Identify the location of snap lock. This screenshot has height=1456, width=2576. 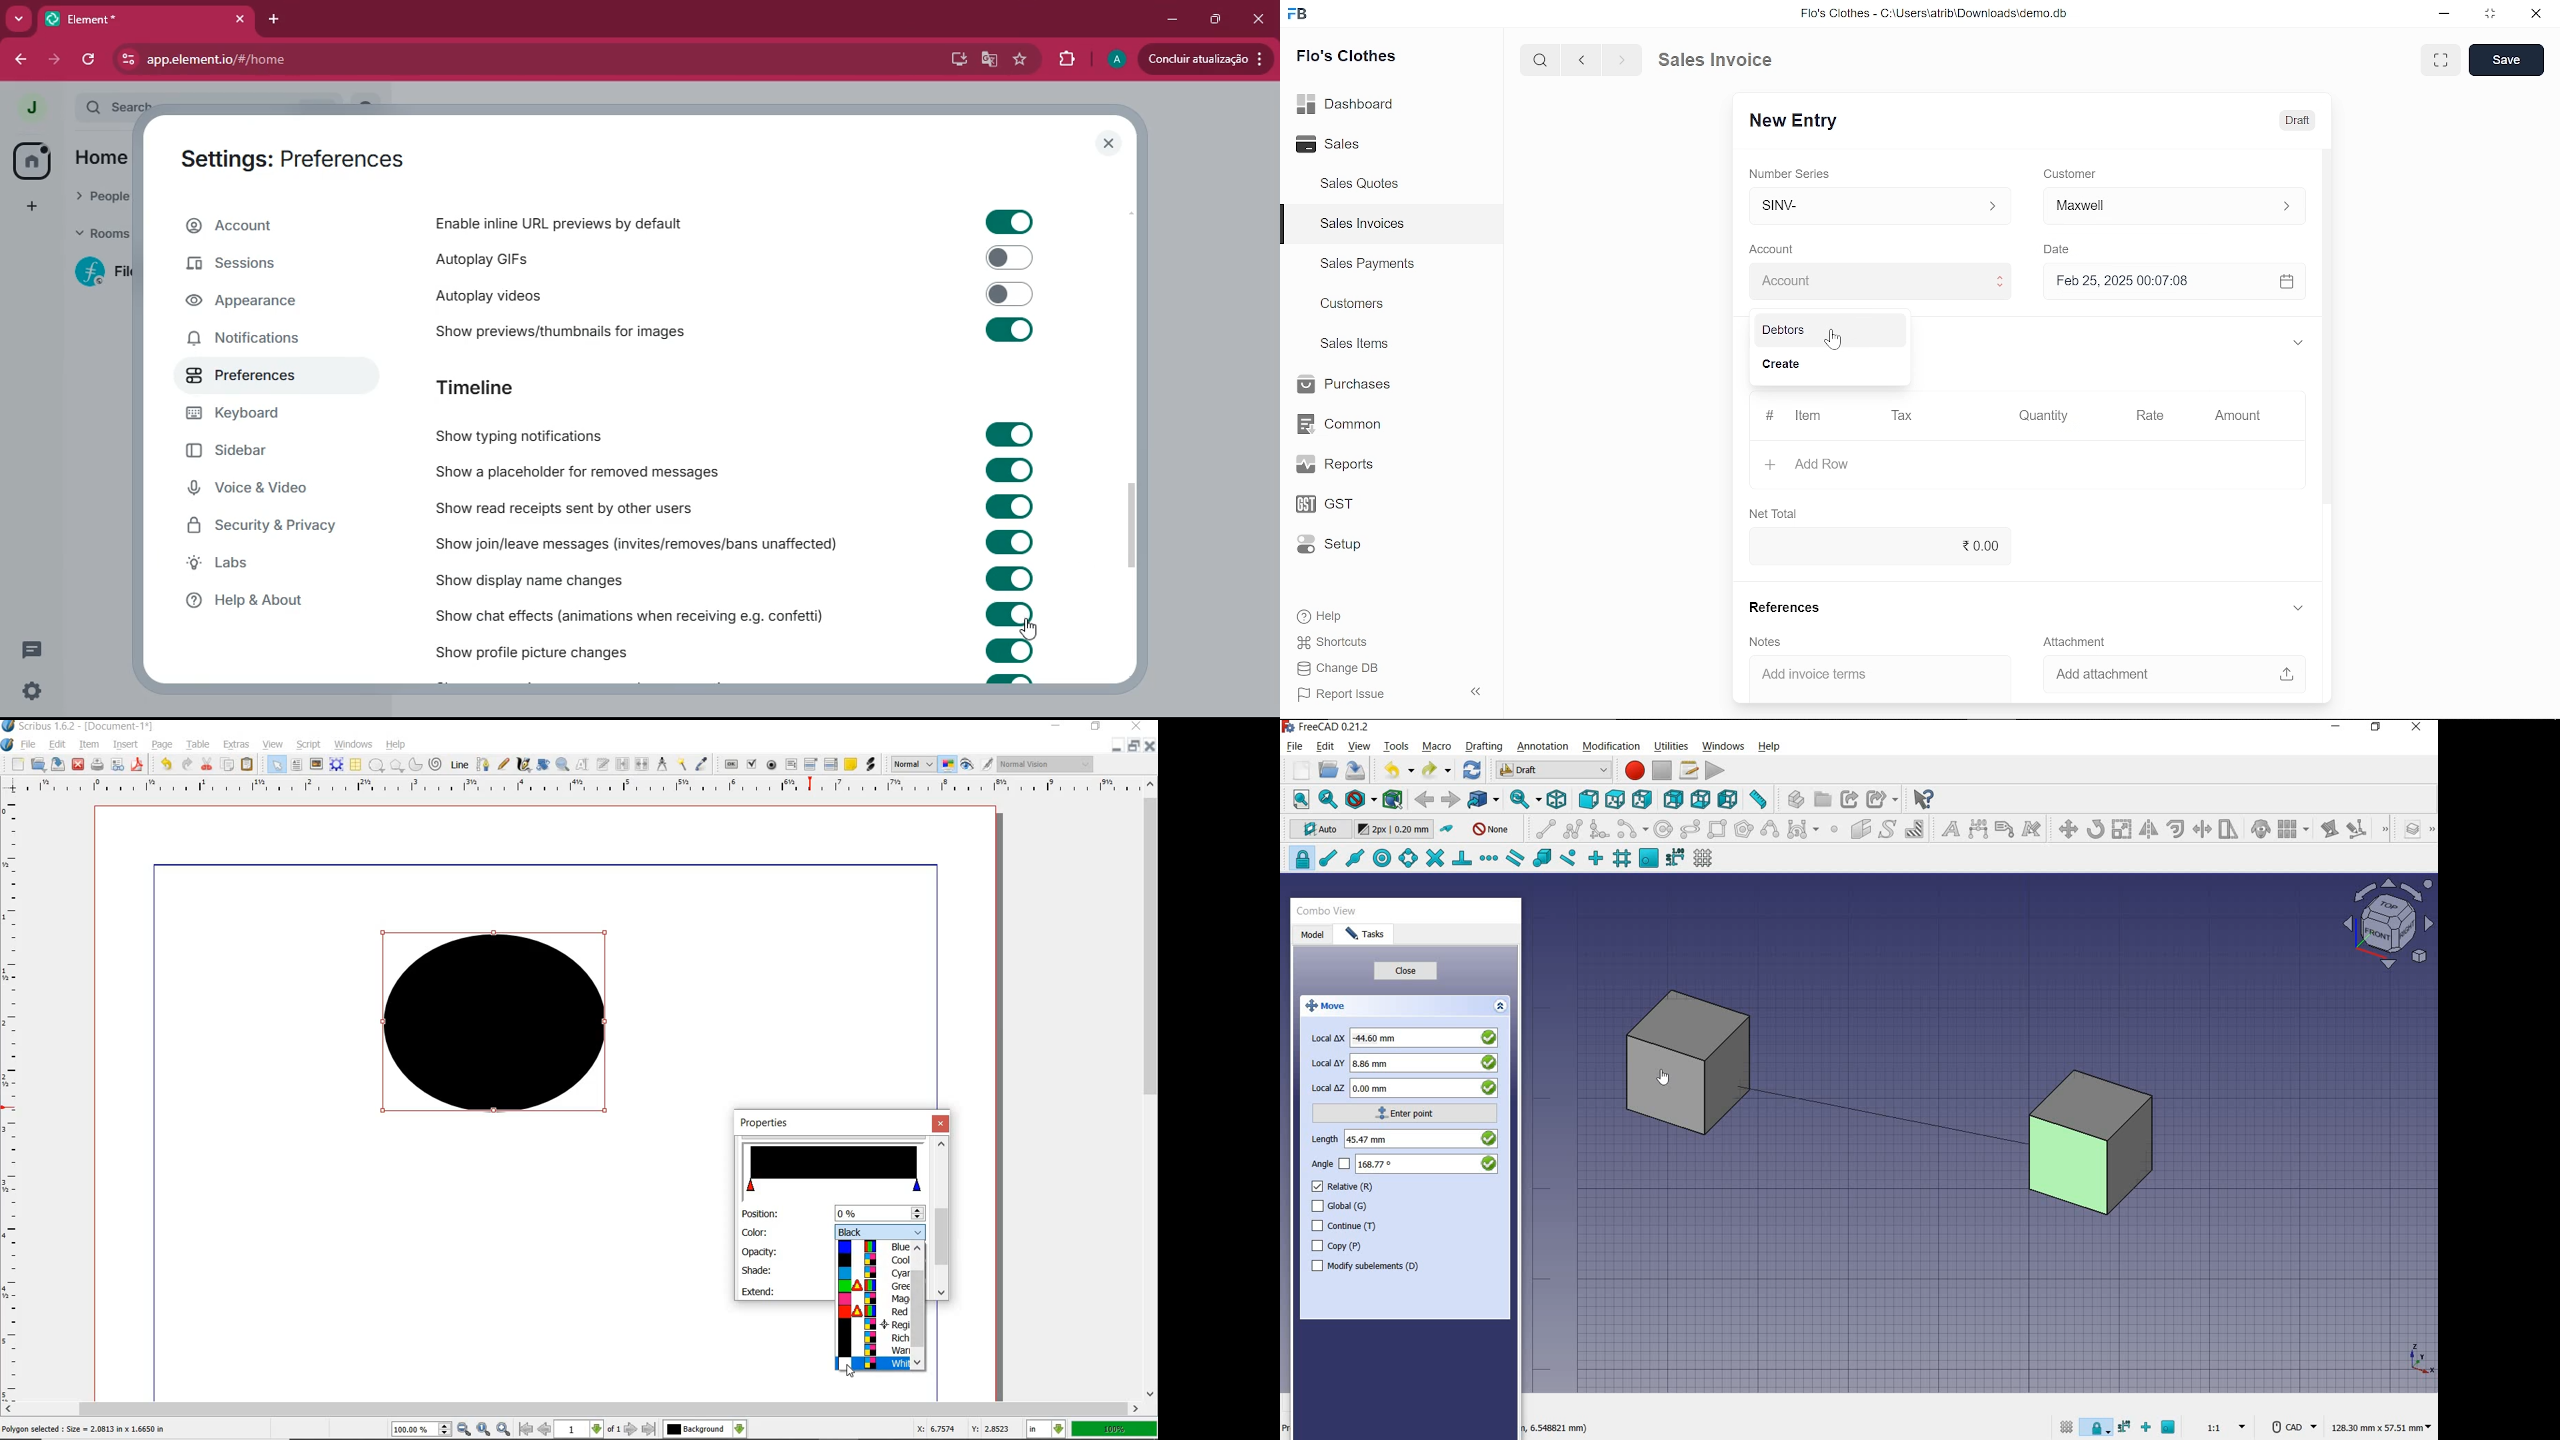
(2095, 1429).